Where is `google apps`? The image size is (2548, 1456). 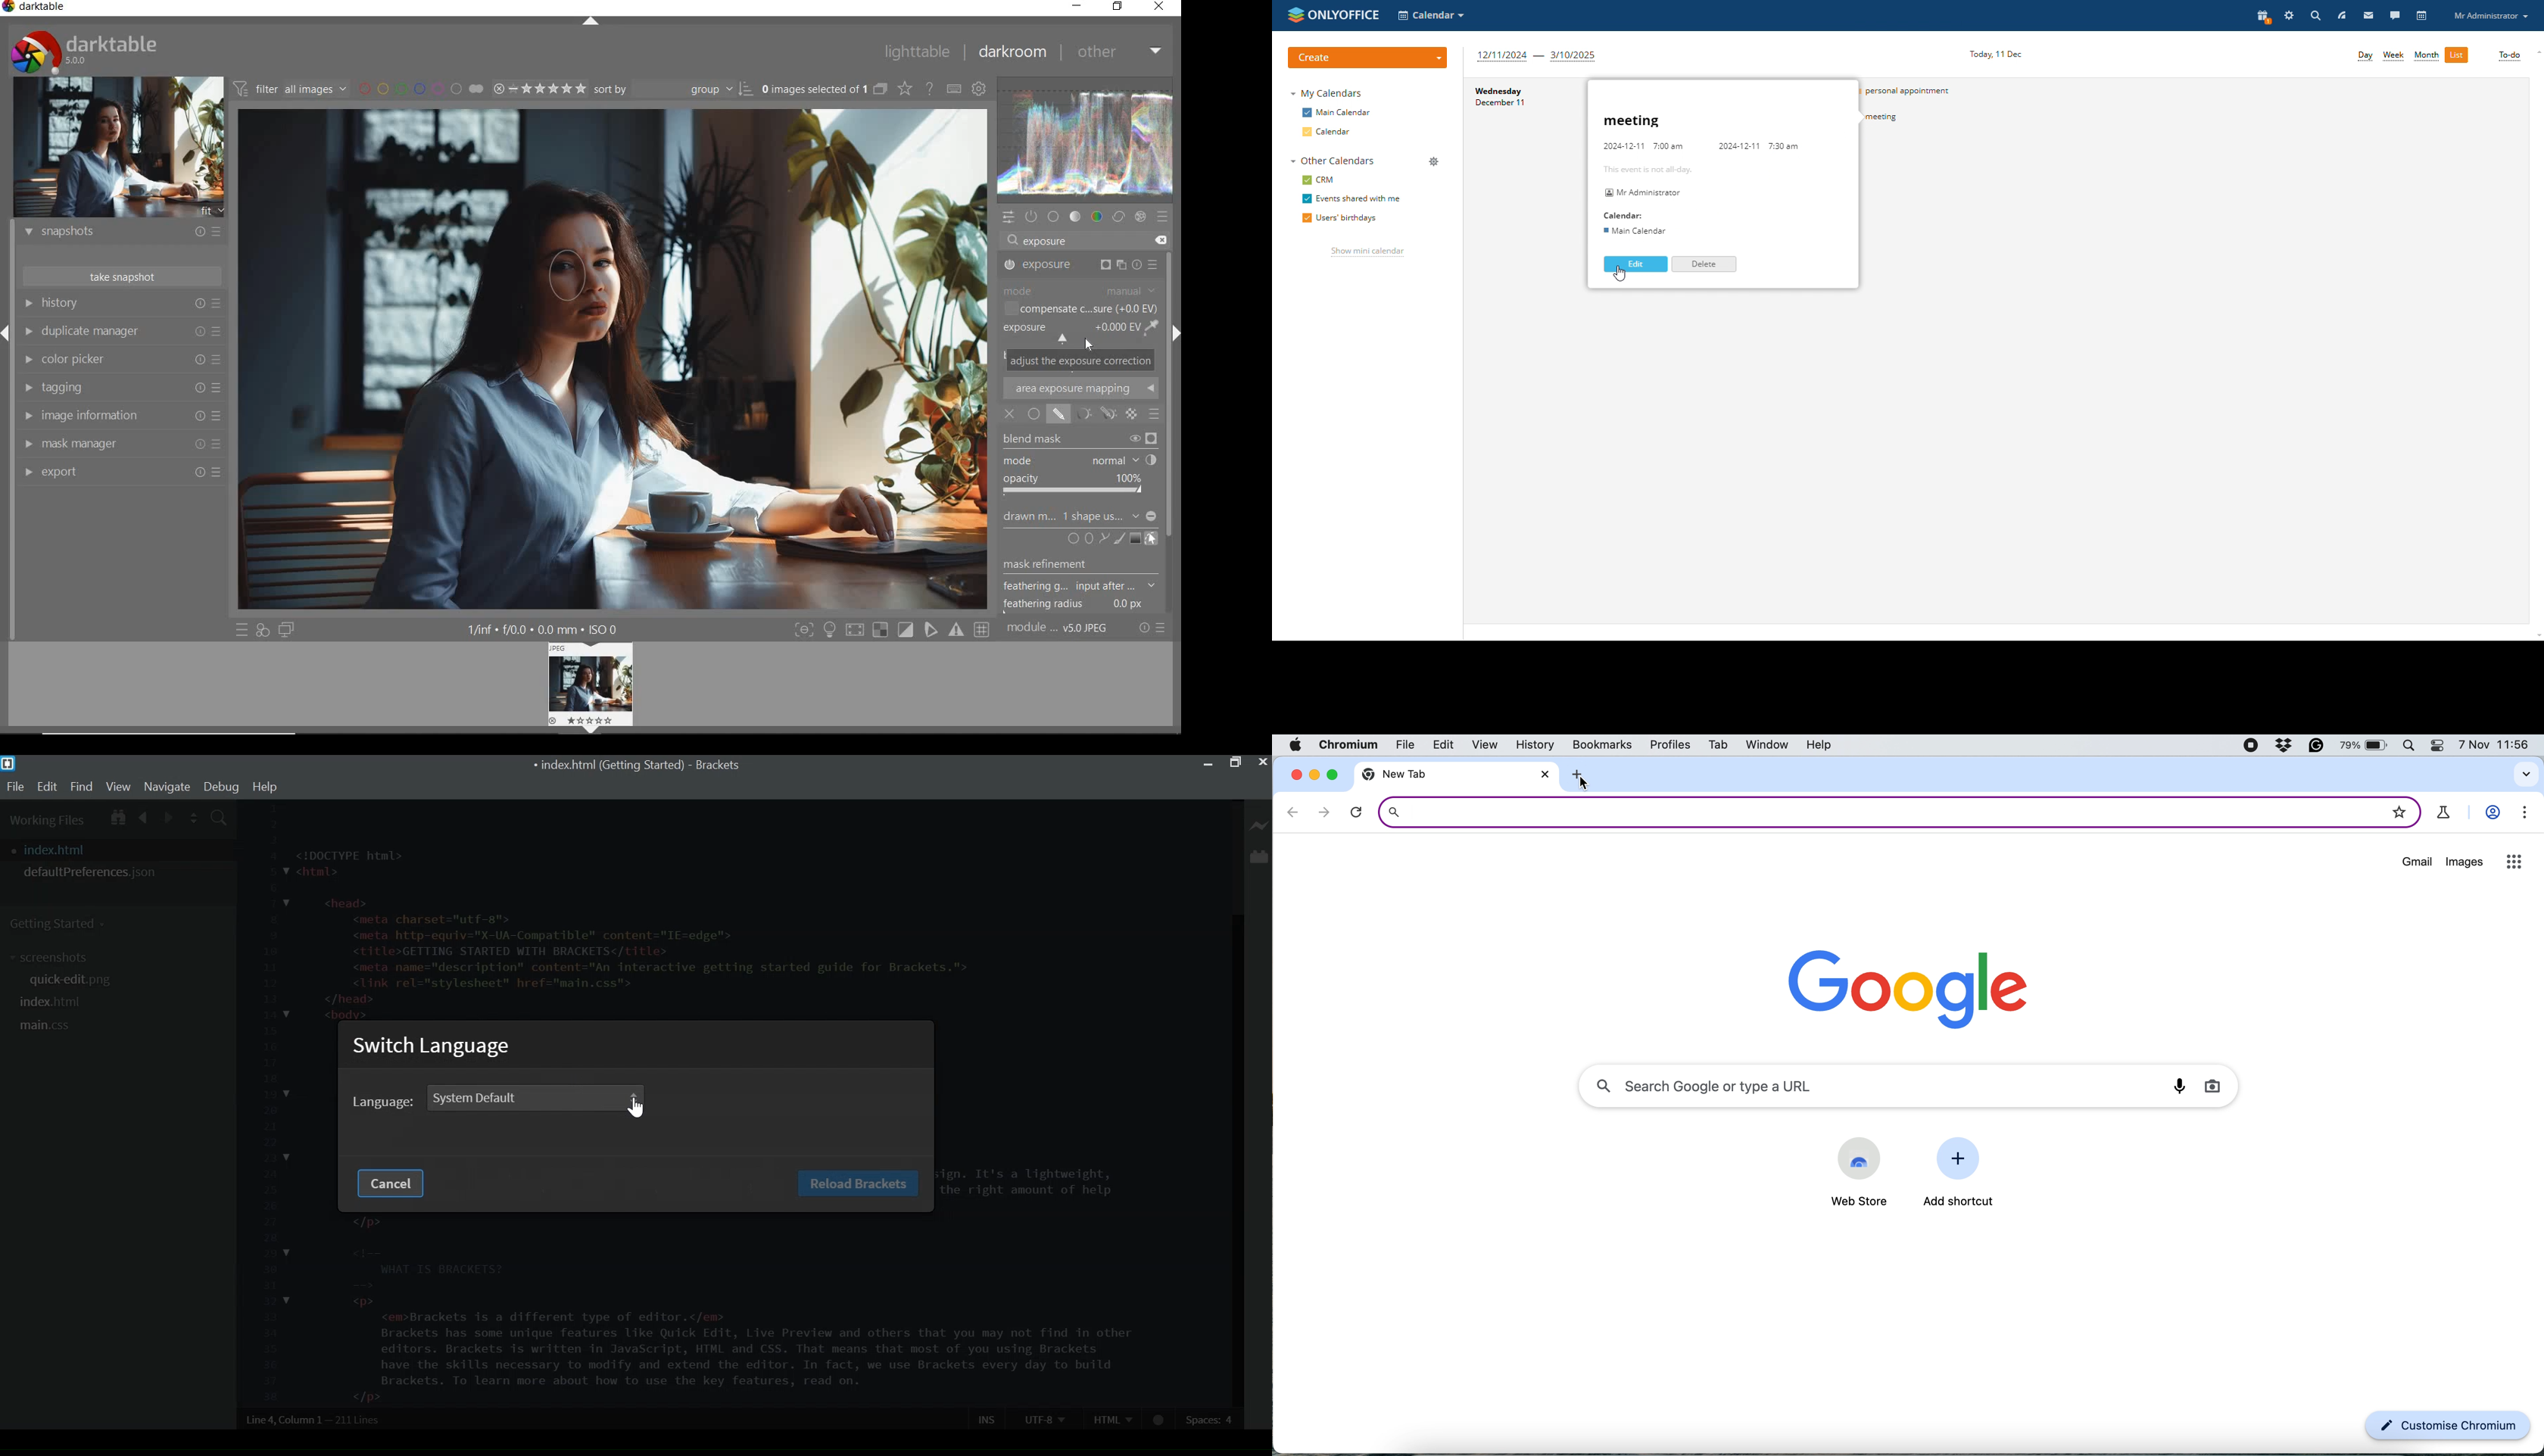
google apps is located at coordinates (2513, 861).